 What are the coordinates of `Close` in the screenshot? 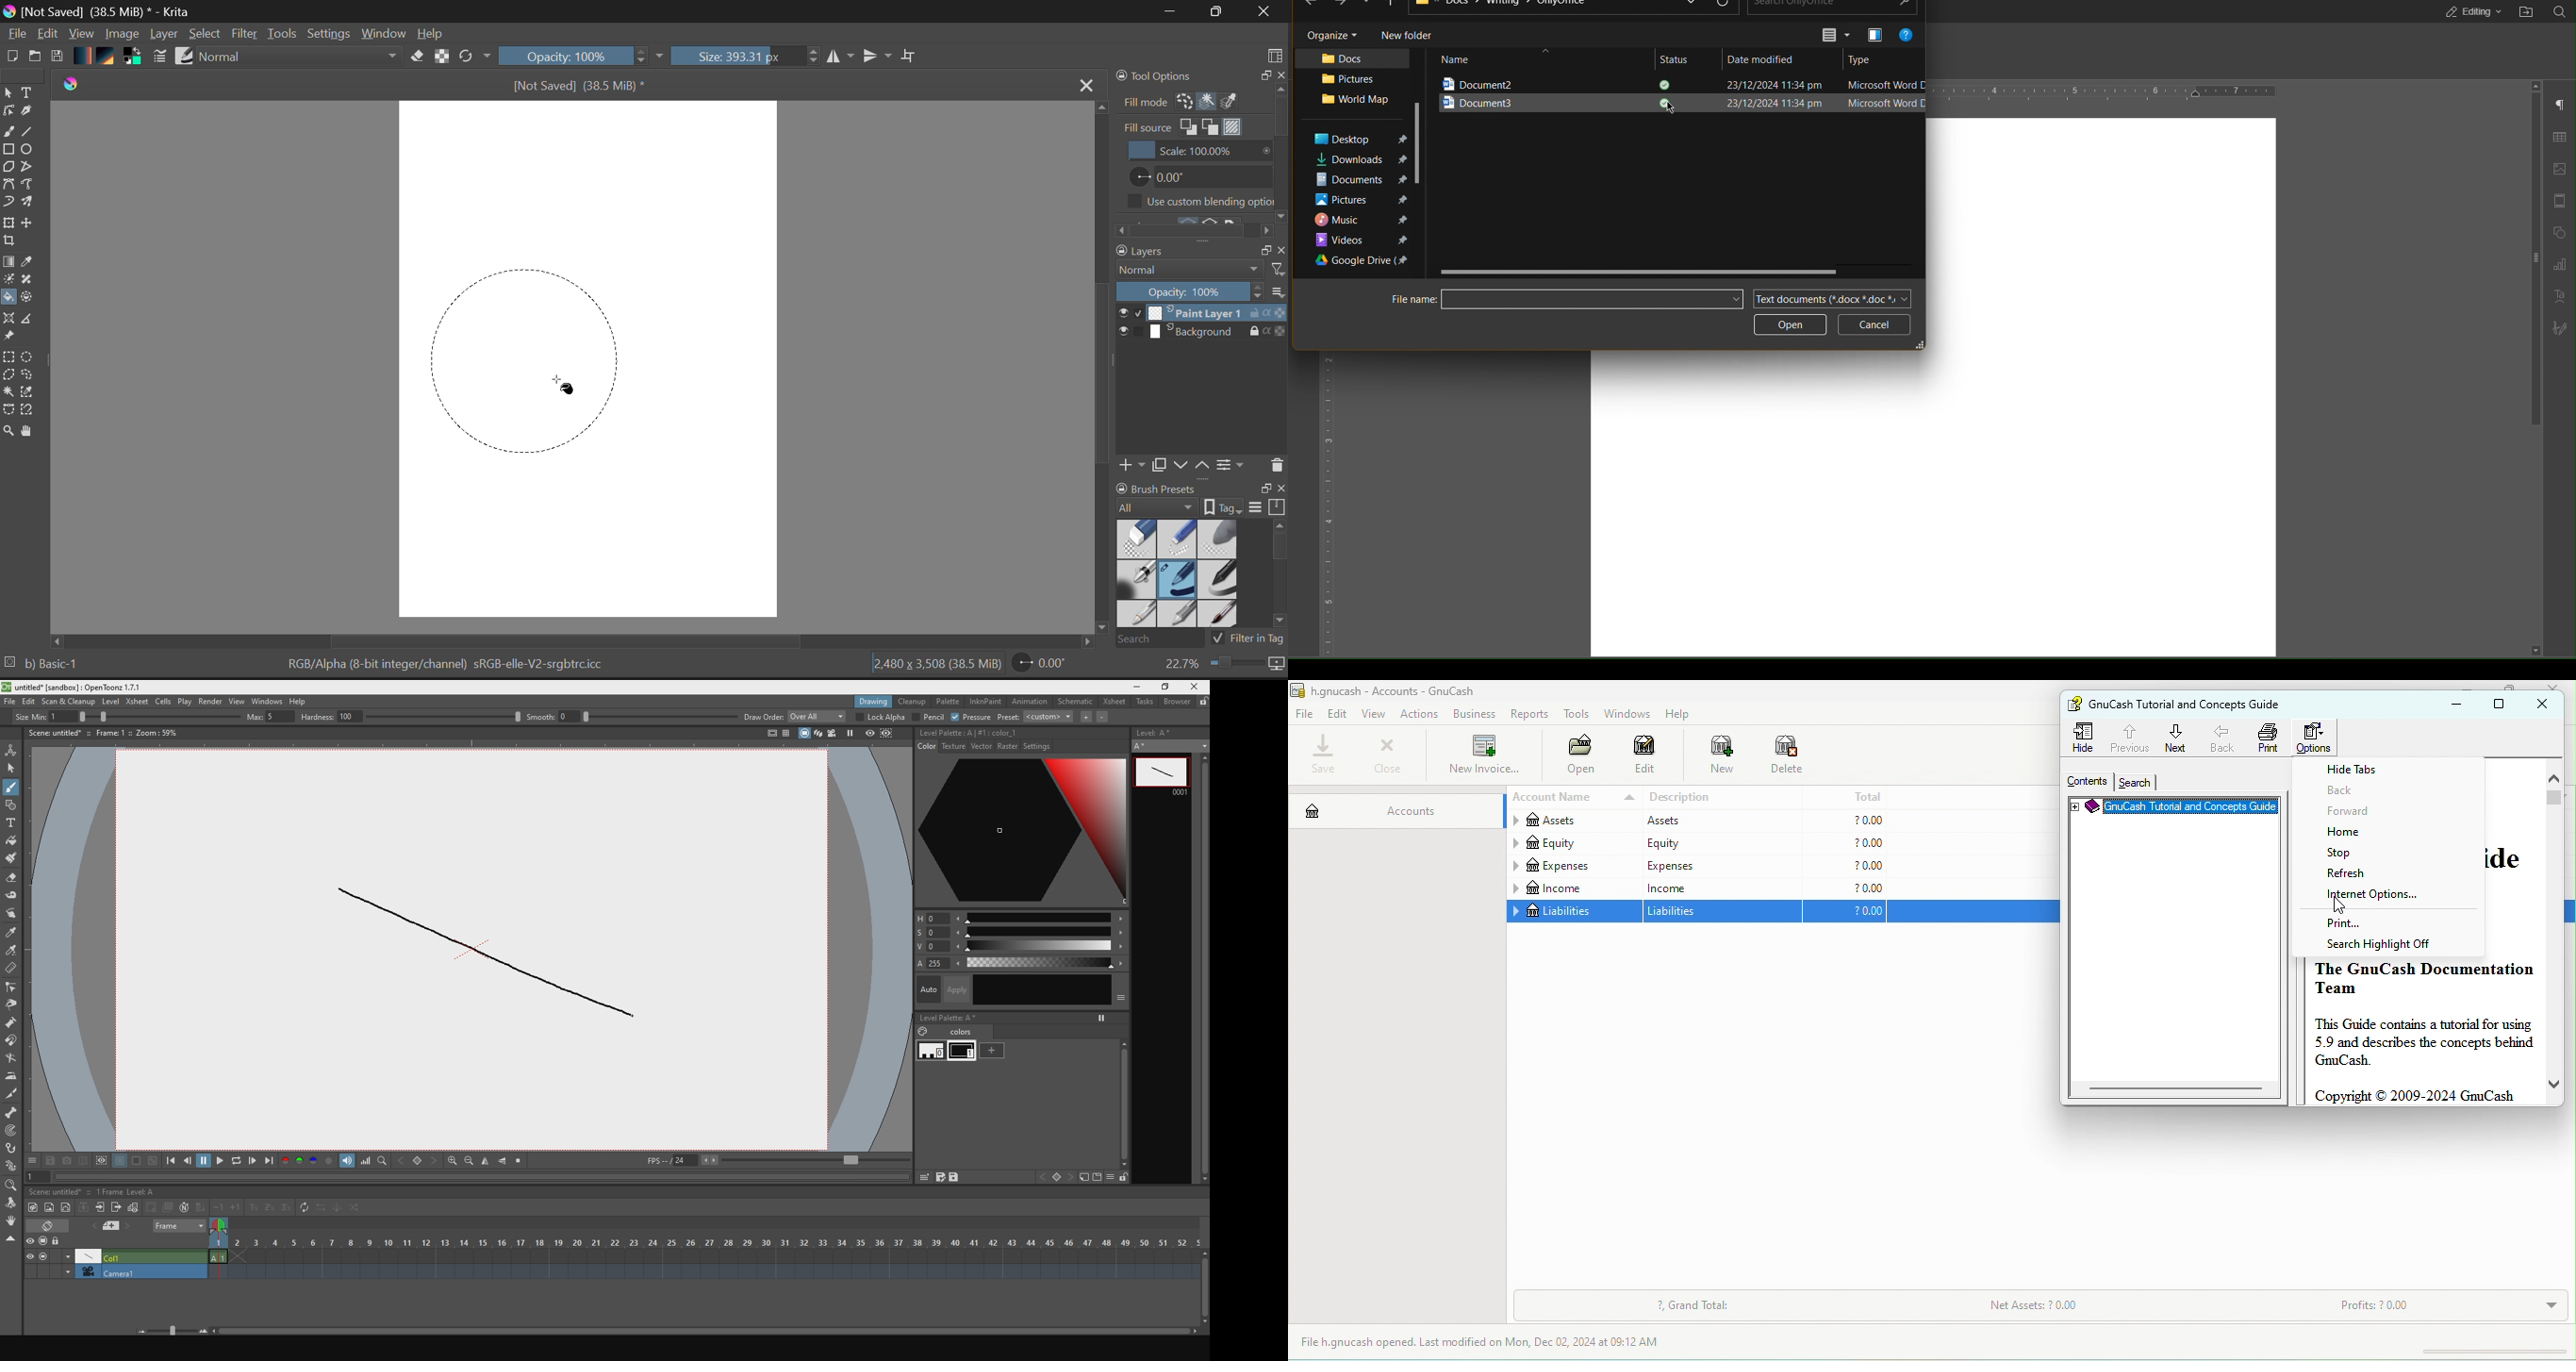 It's located at (1261, 13).